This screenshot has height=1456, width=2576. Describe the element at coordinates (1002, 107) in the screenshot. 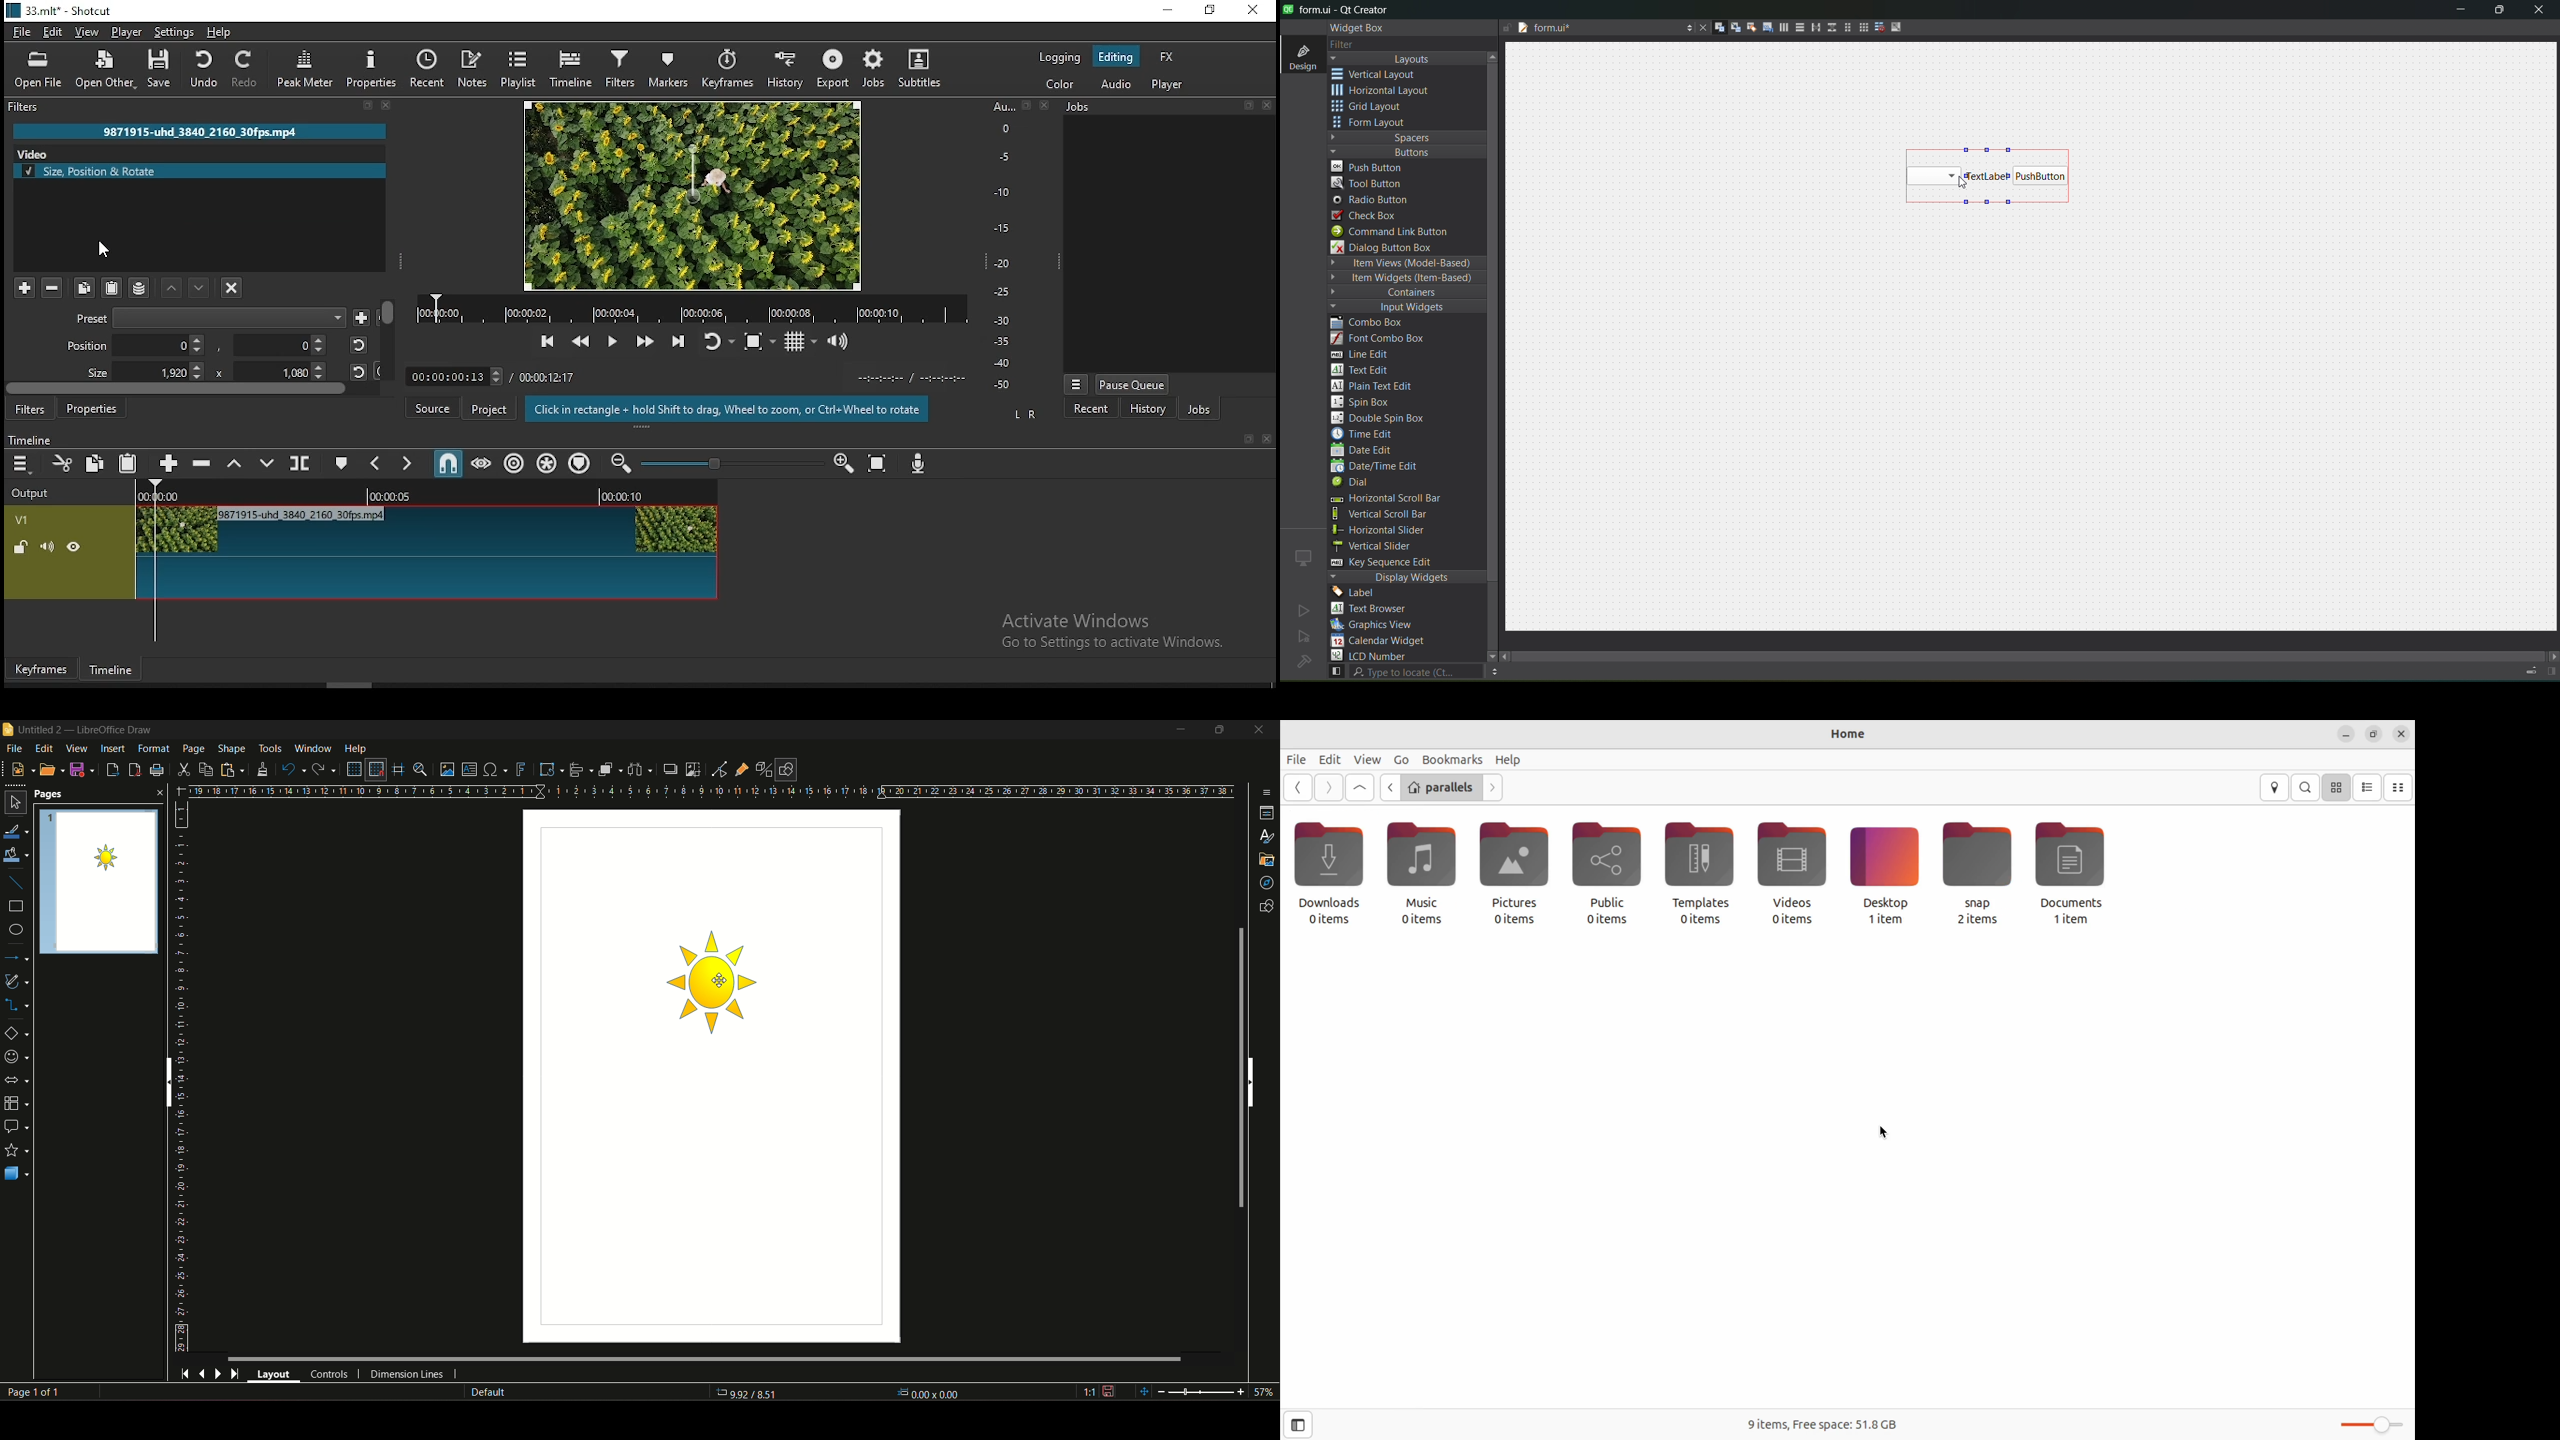

I see `Au...` at that location.